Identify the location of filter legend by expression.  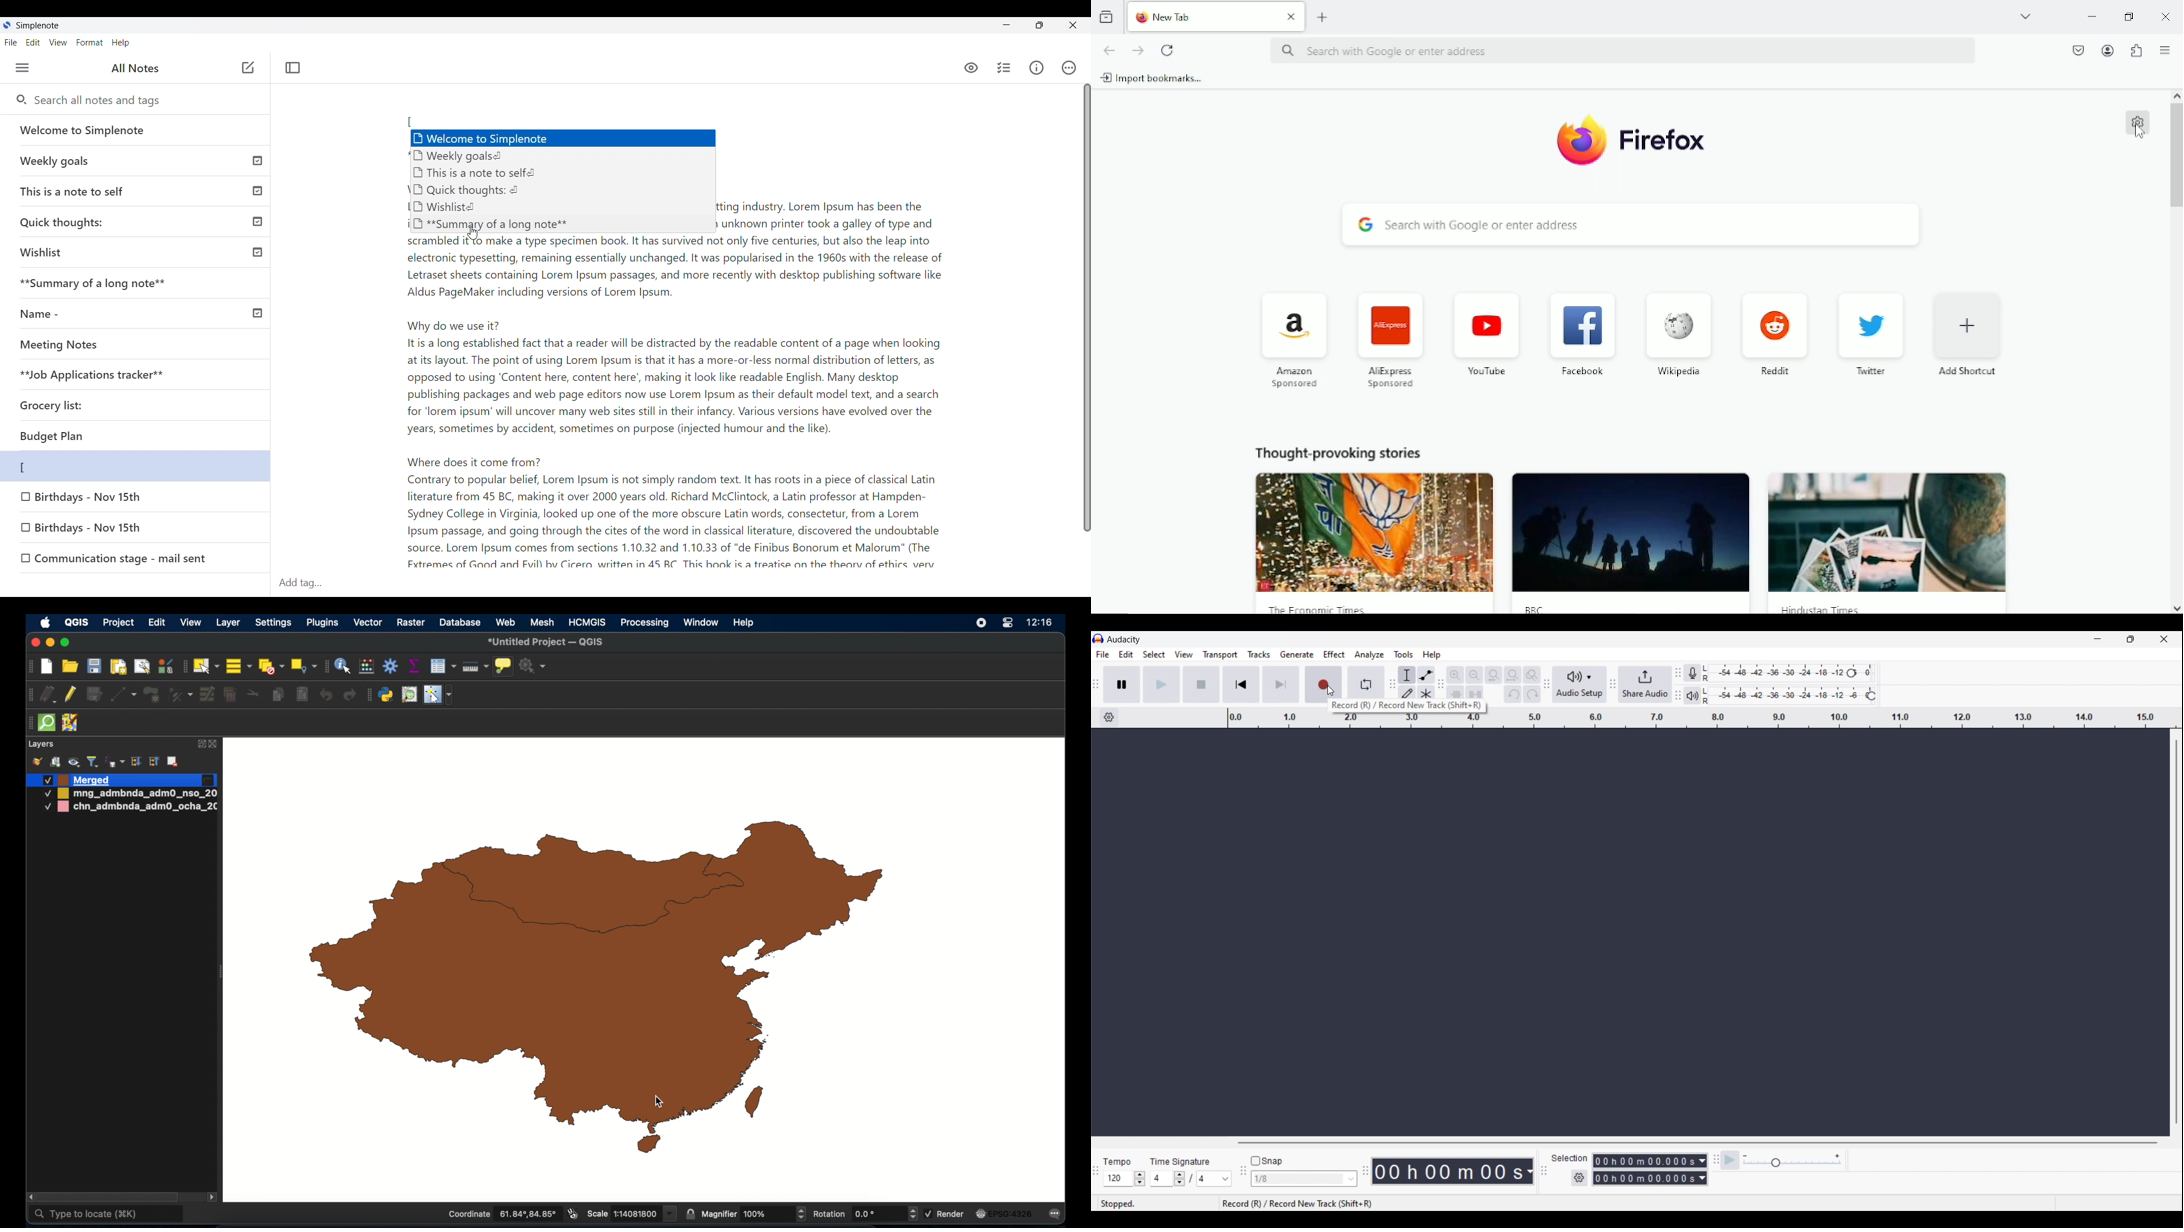
(114, 761).